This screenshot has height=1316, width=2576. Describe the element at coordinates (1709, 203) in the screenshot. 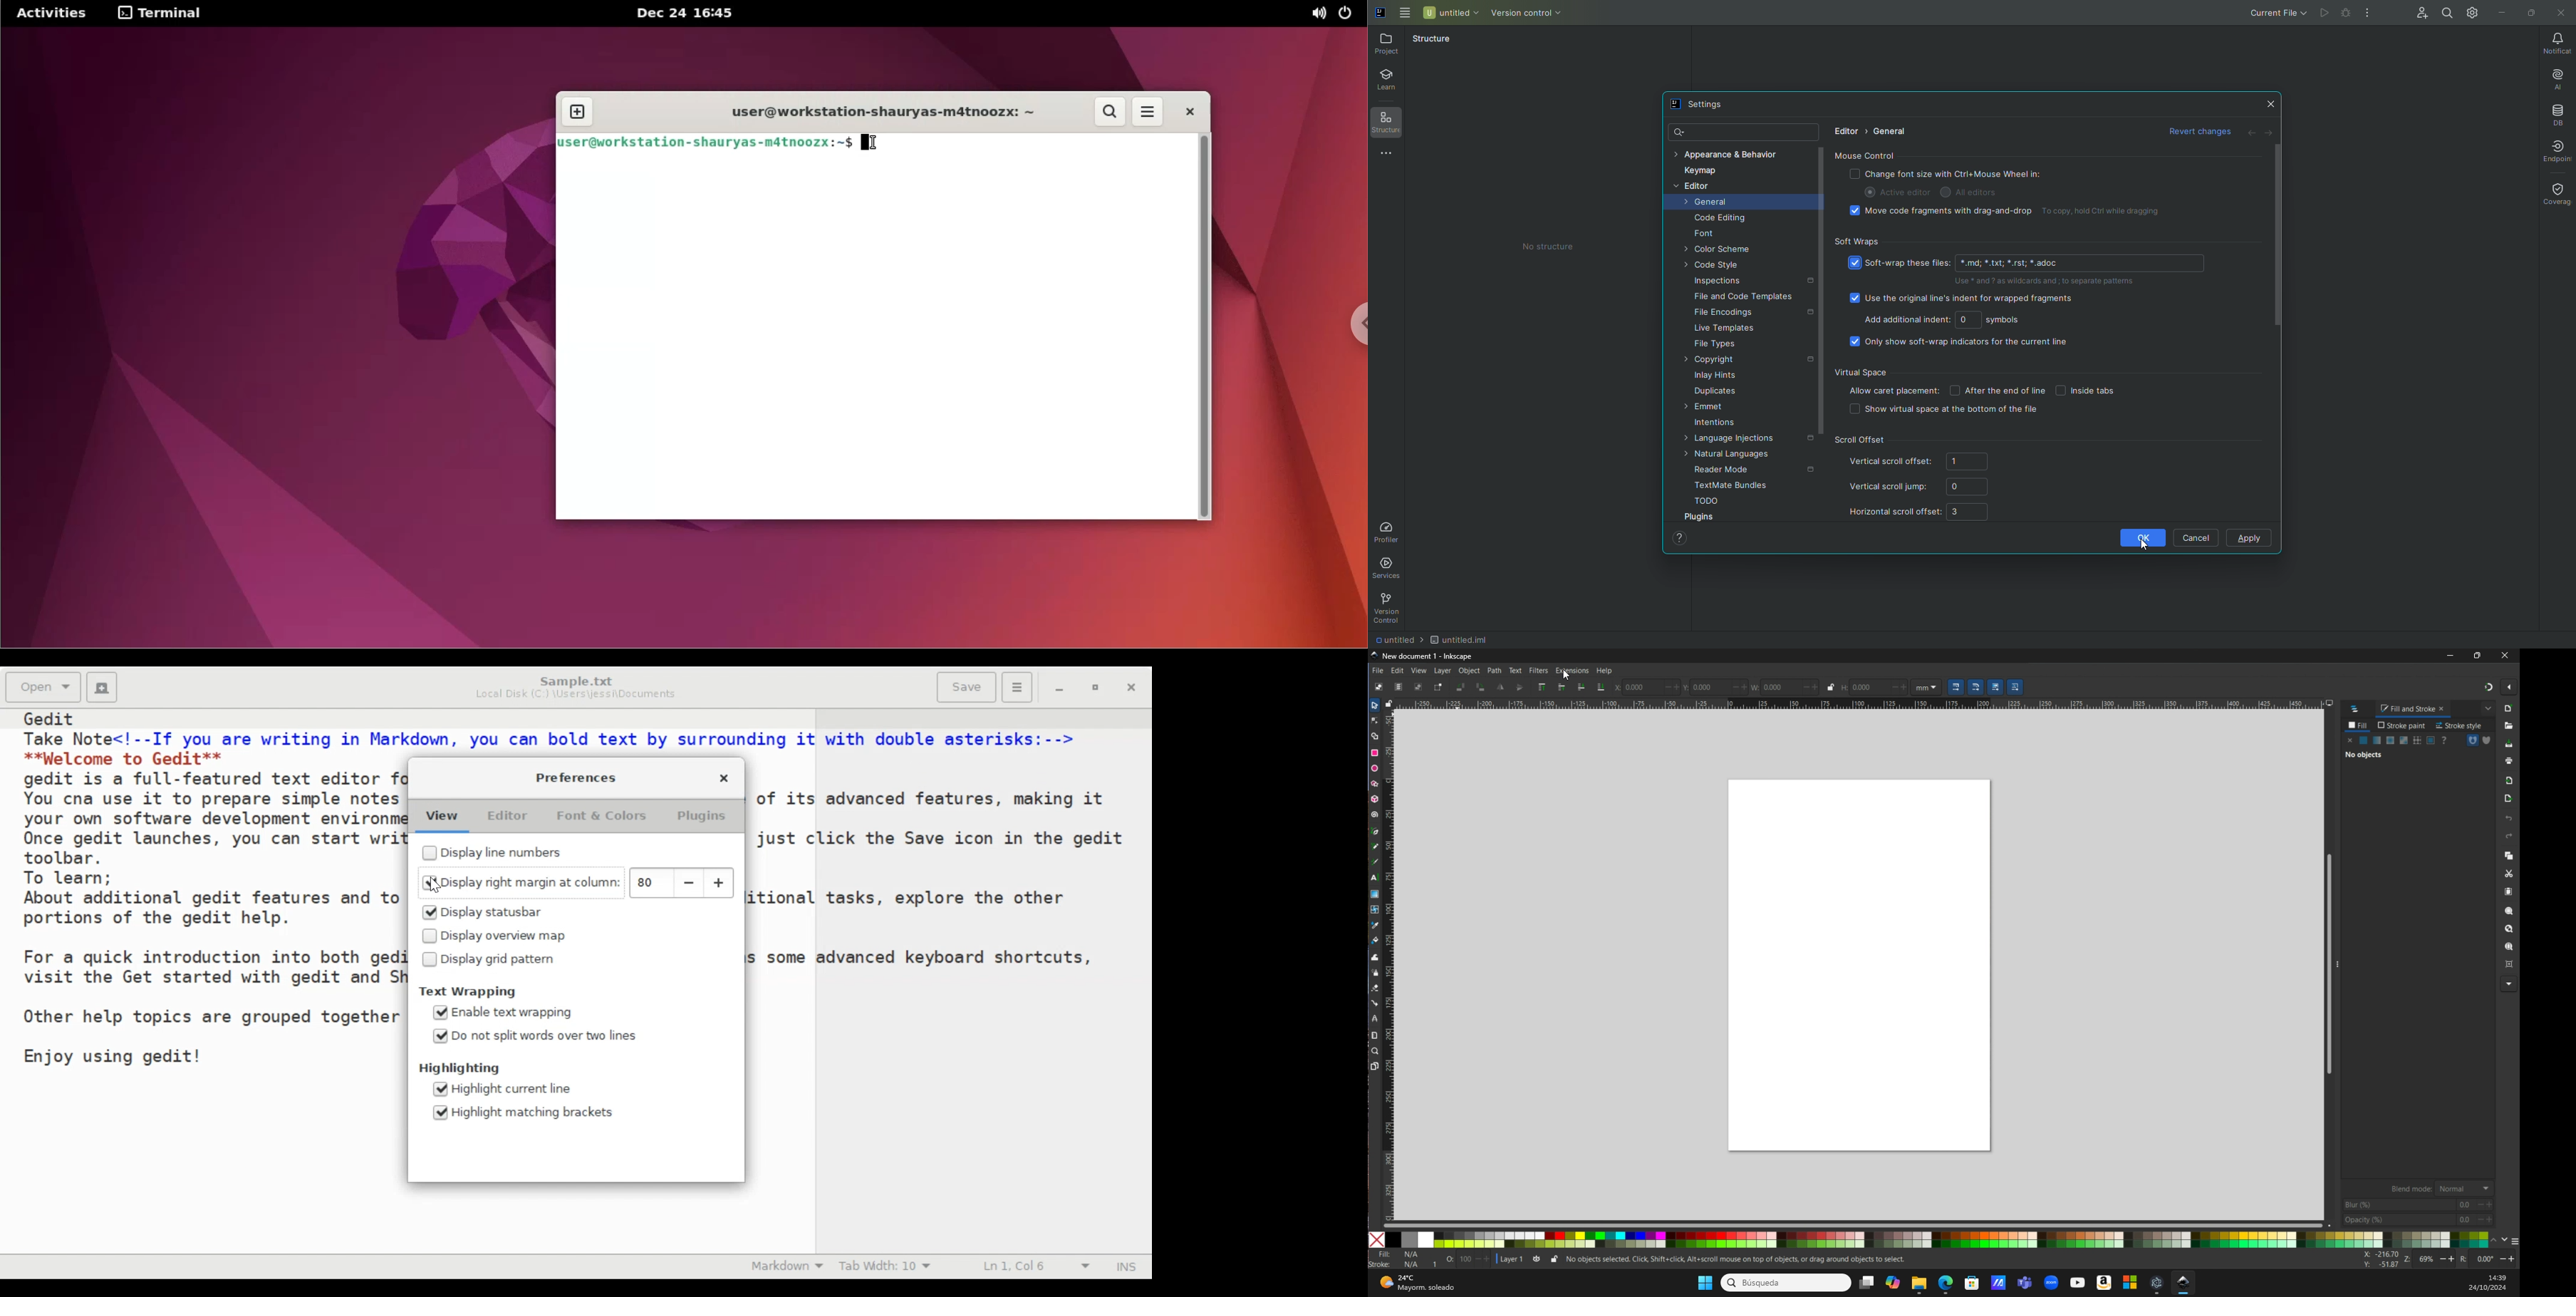

I see `General` at that location.